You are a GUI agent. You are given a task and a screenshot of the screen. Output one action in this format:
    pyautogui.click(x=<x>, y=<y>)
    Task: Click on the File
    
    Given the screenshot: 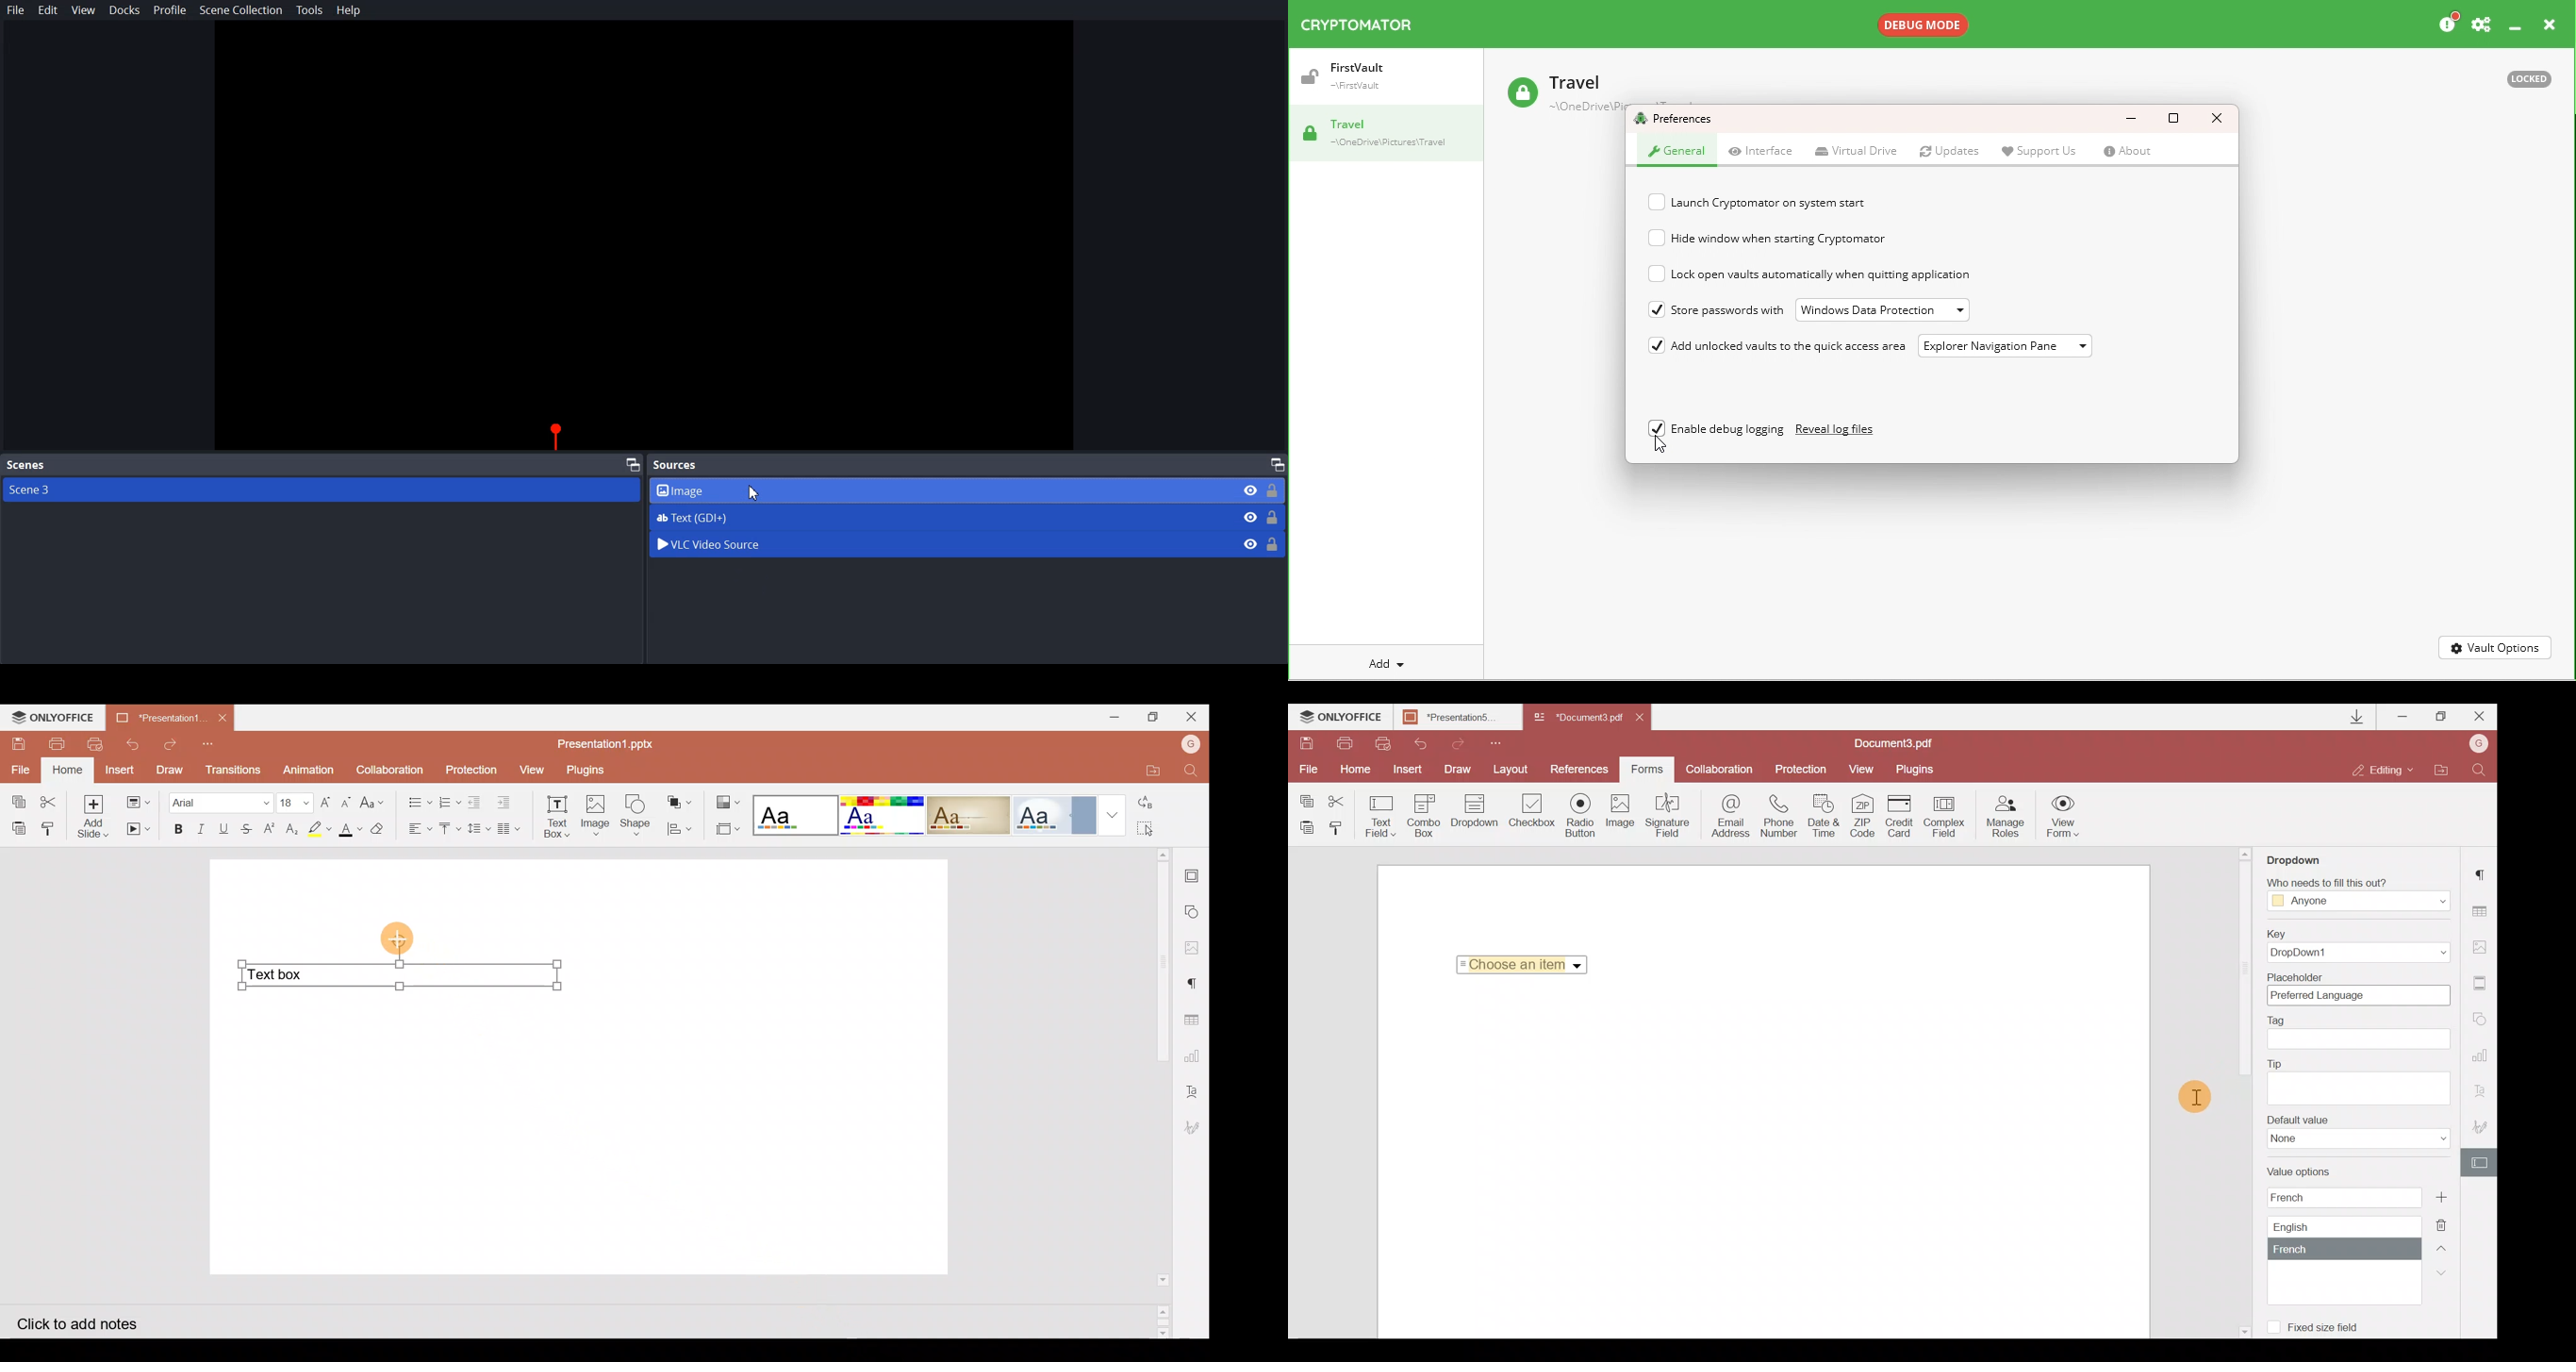 What is the action you would take?
    pyautogui.click(x=16, y=10)
    